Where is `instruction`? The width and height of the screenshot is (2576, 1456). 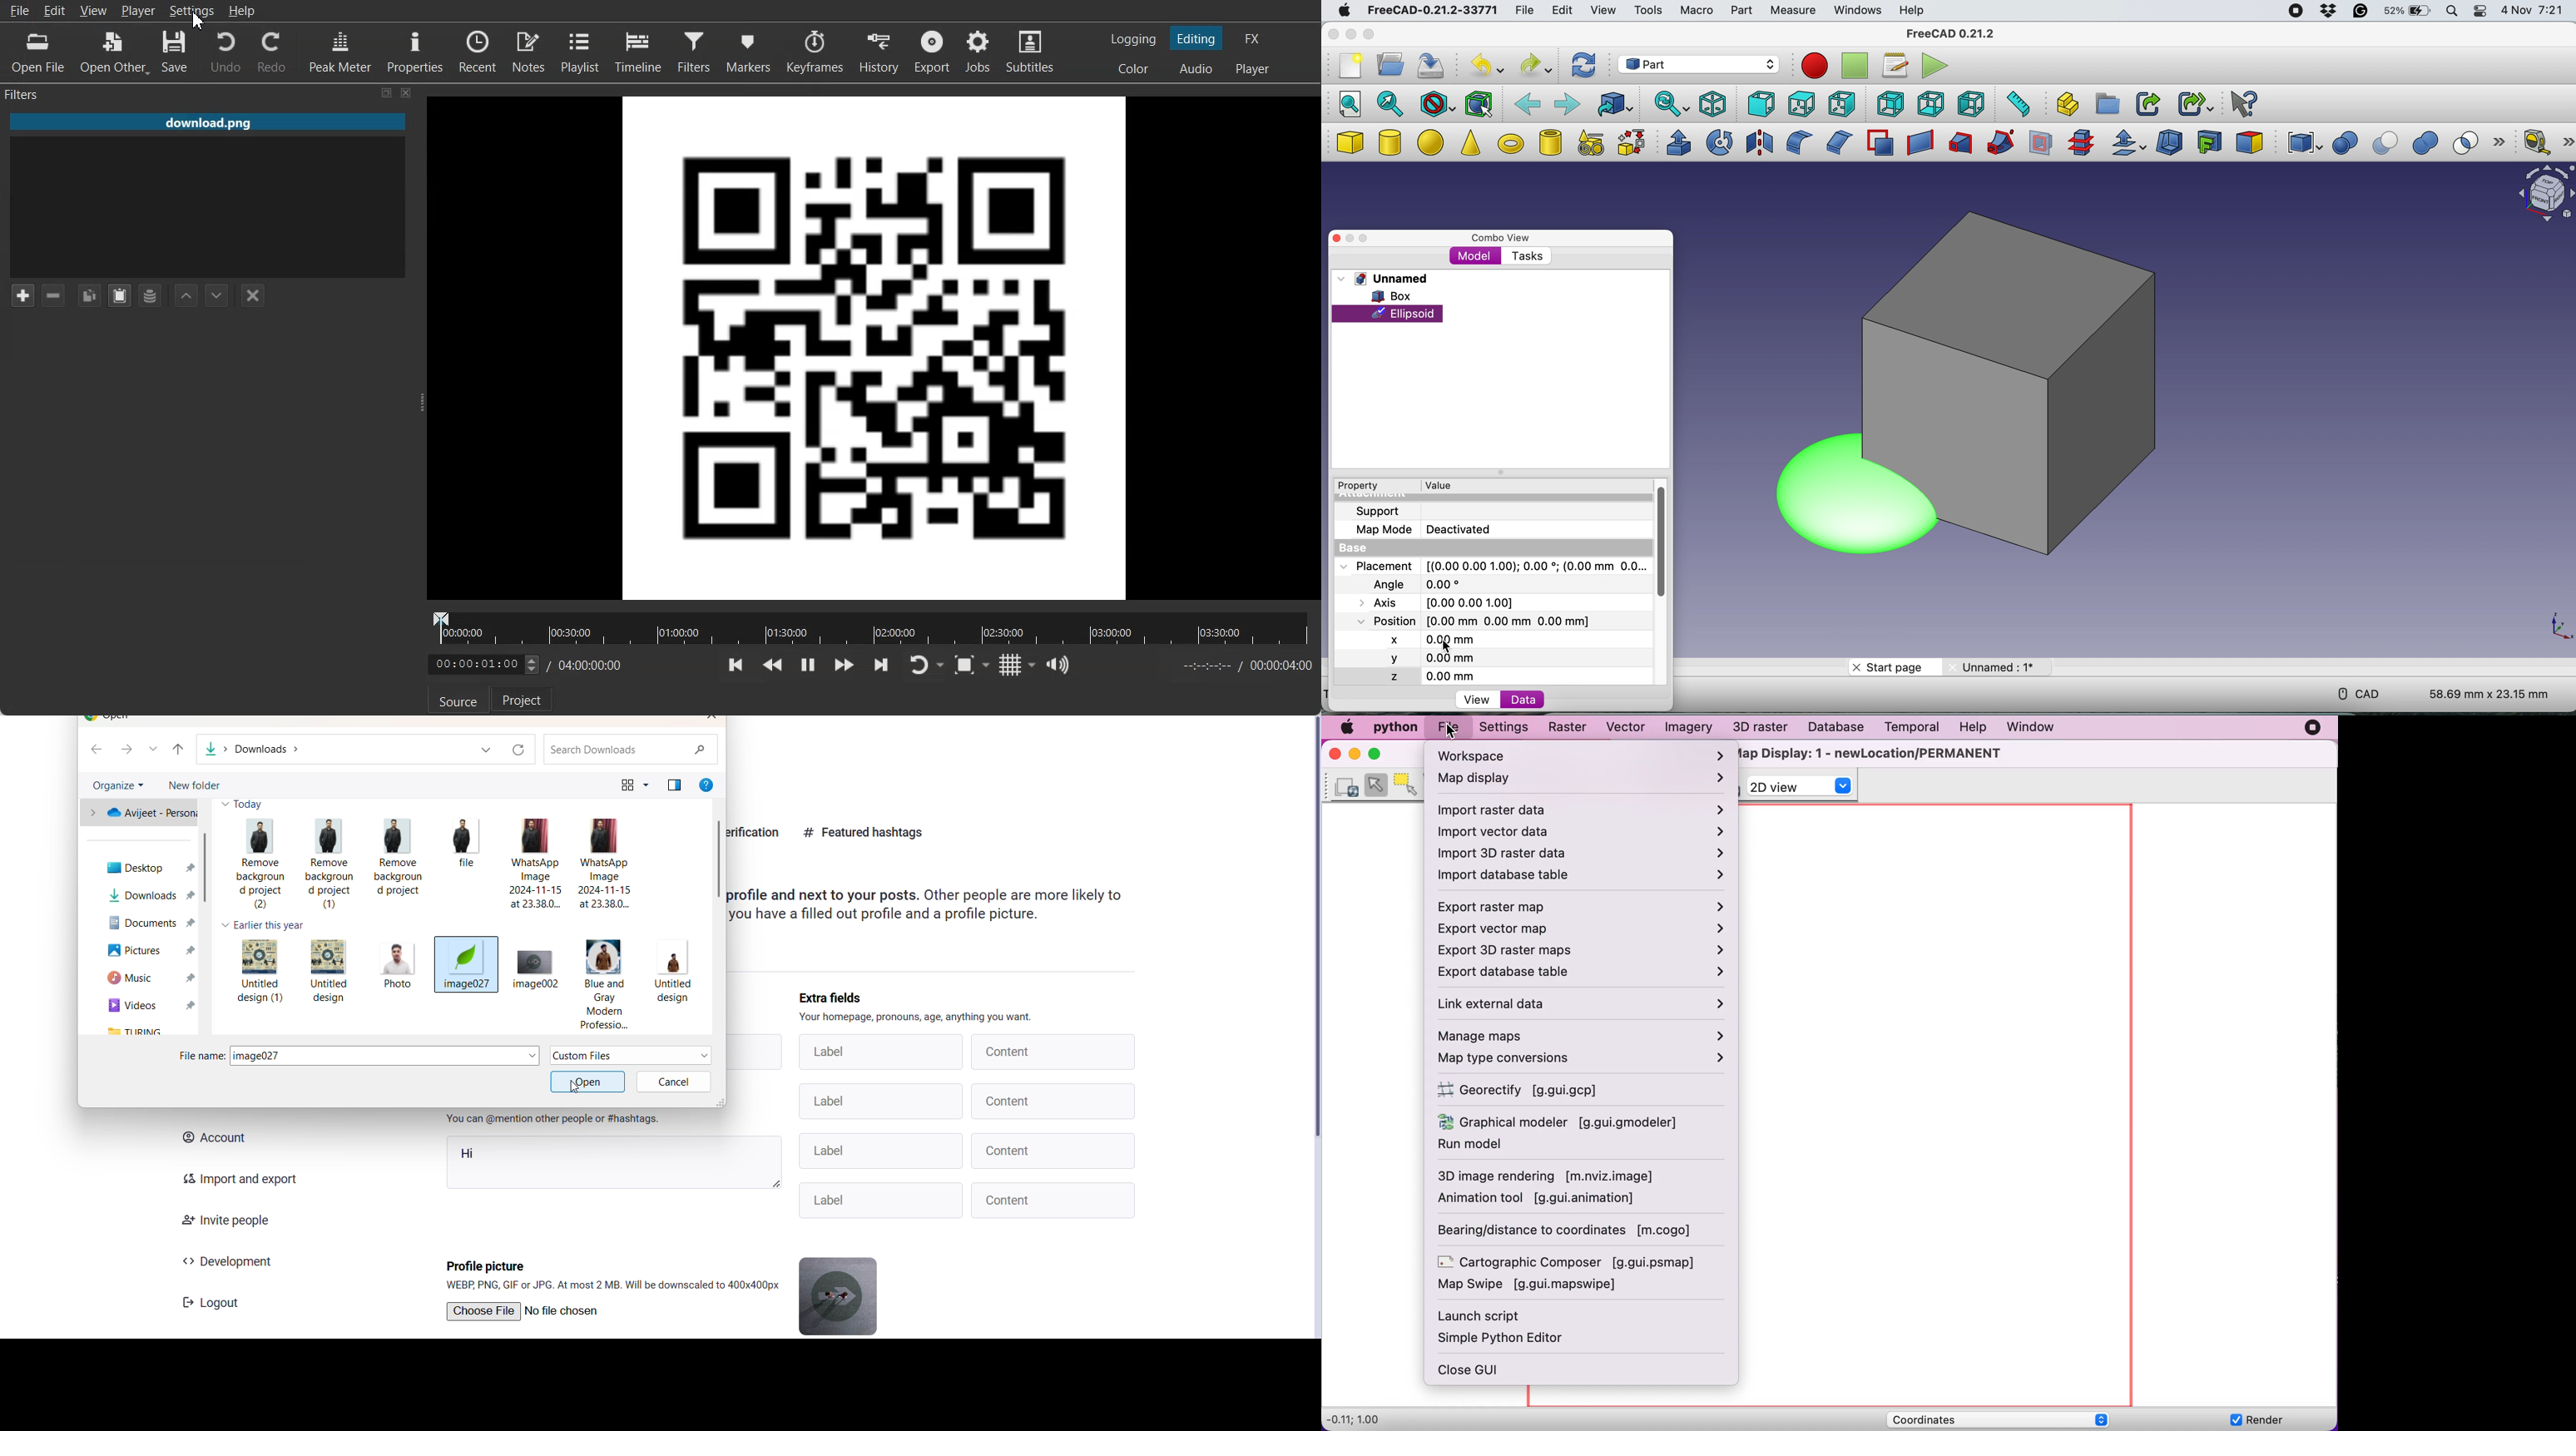
instruction is located at coordinates (553, 1120).